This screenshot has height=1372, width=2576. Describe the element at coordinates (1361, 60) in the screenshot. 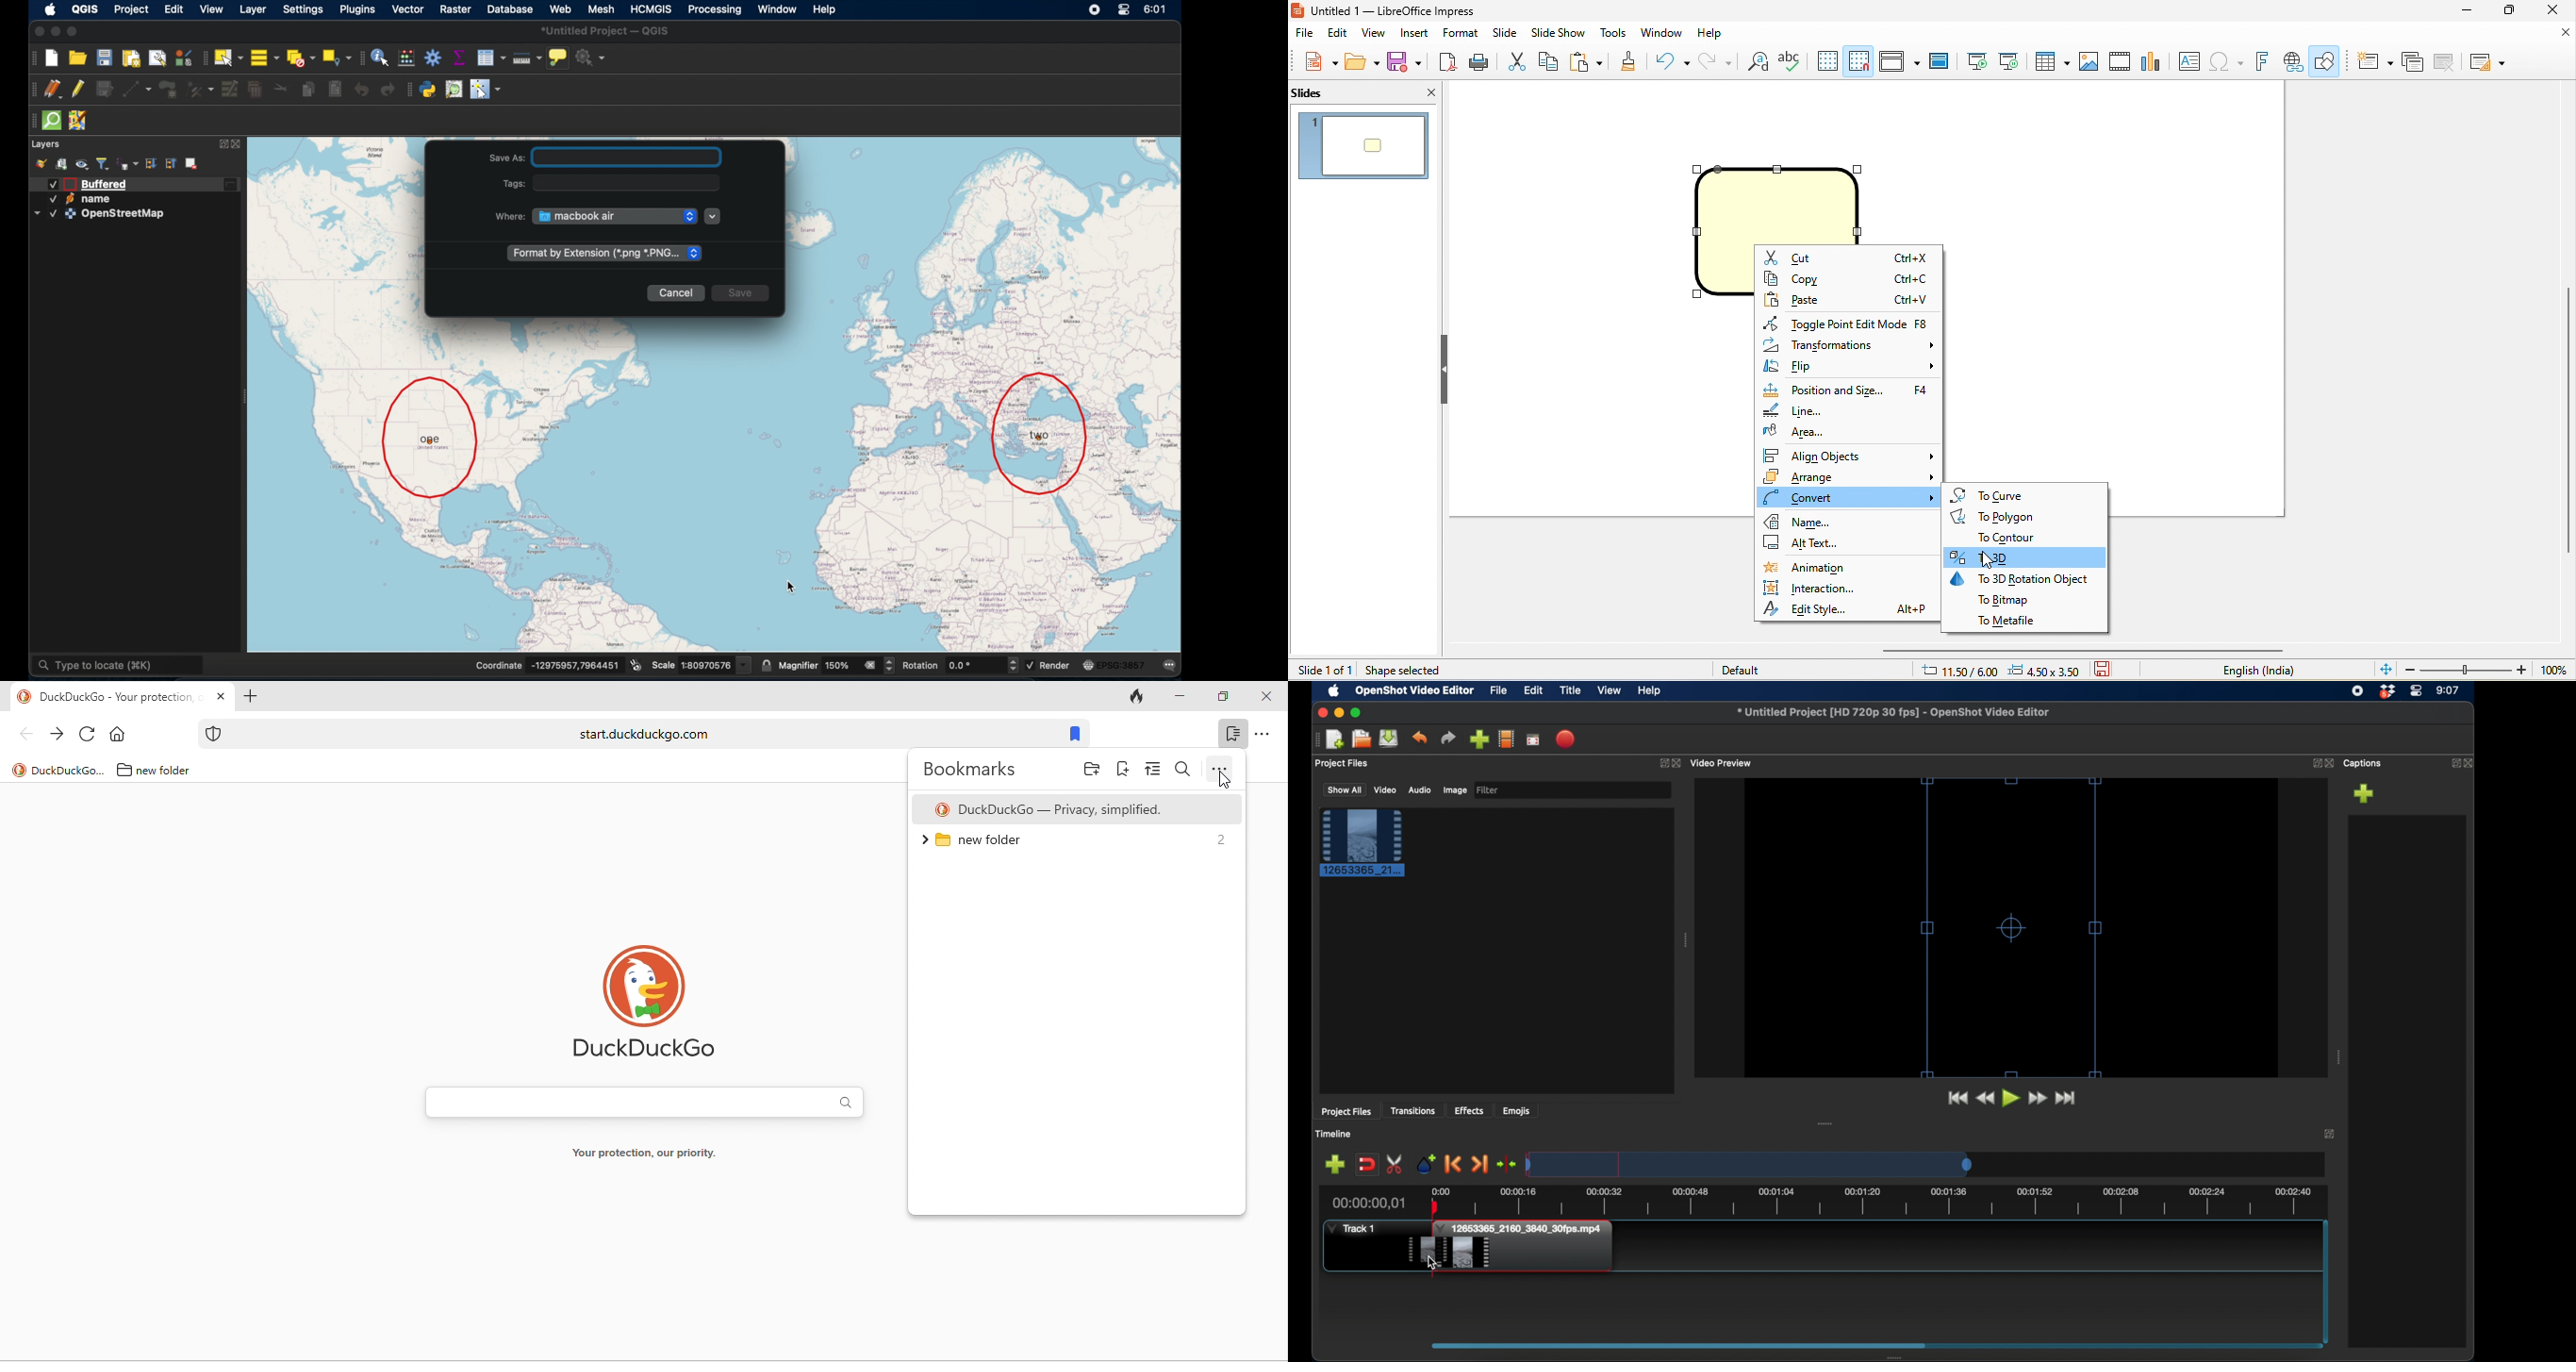

I see `open` at that location.